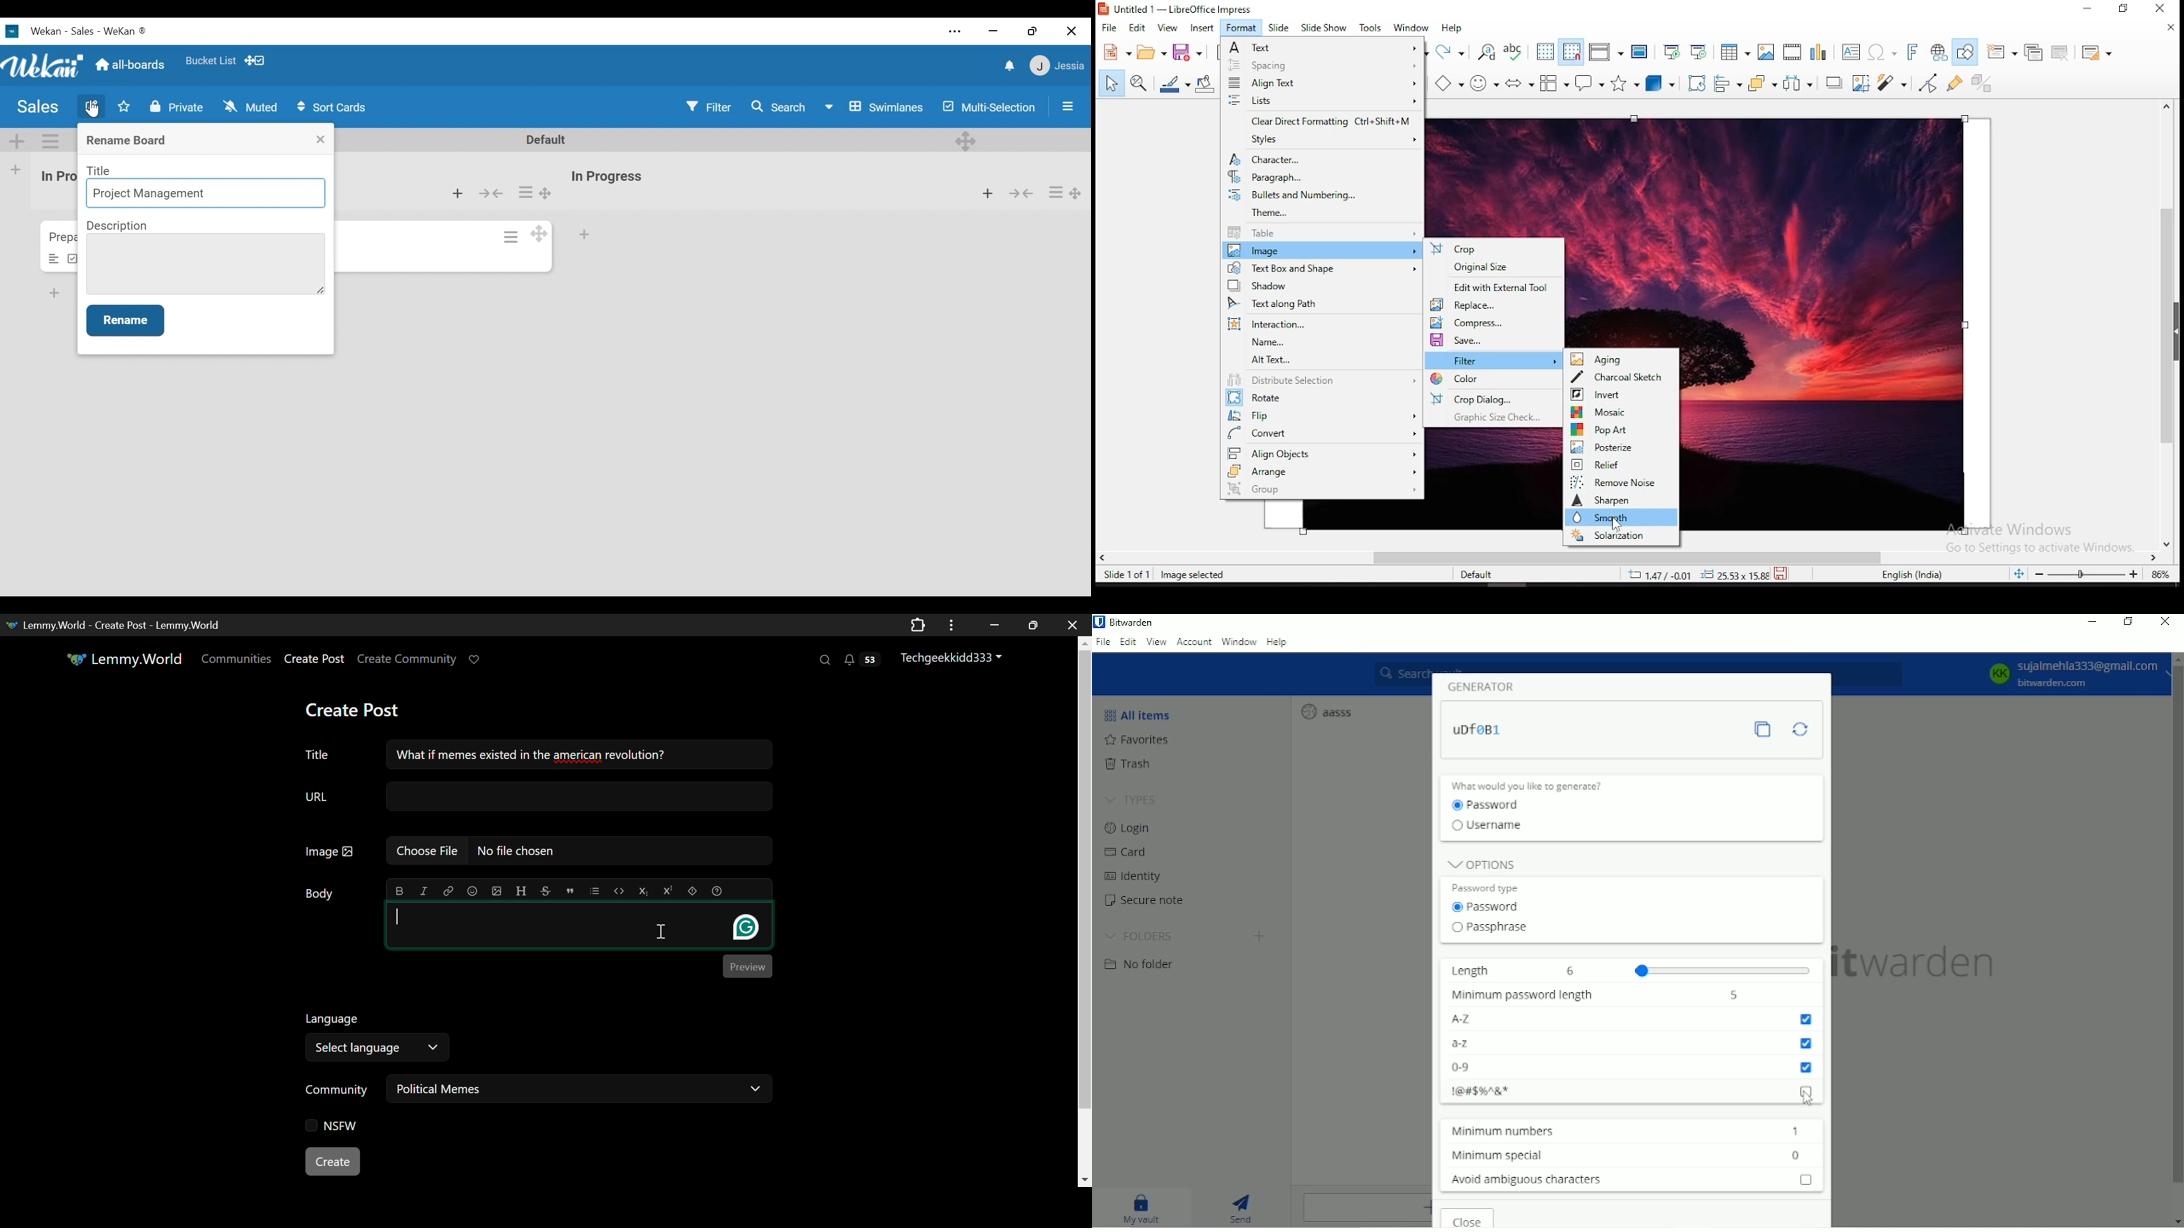 The height and width of the screenshot is (1232, 2184). I want to click on new tool, so click(1116, 55).